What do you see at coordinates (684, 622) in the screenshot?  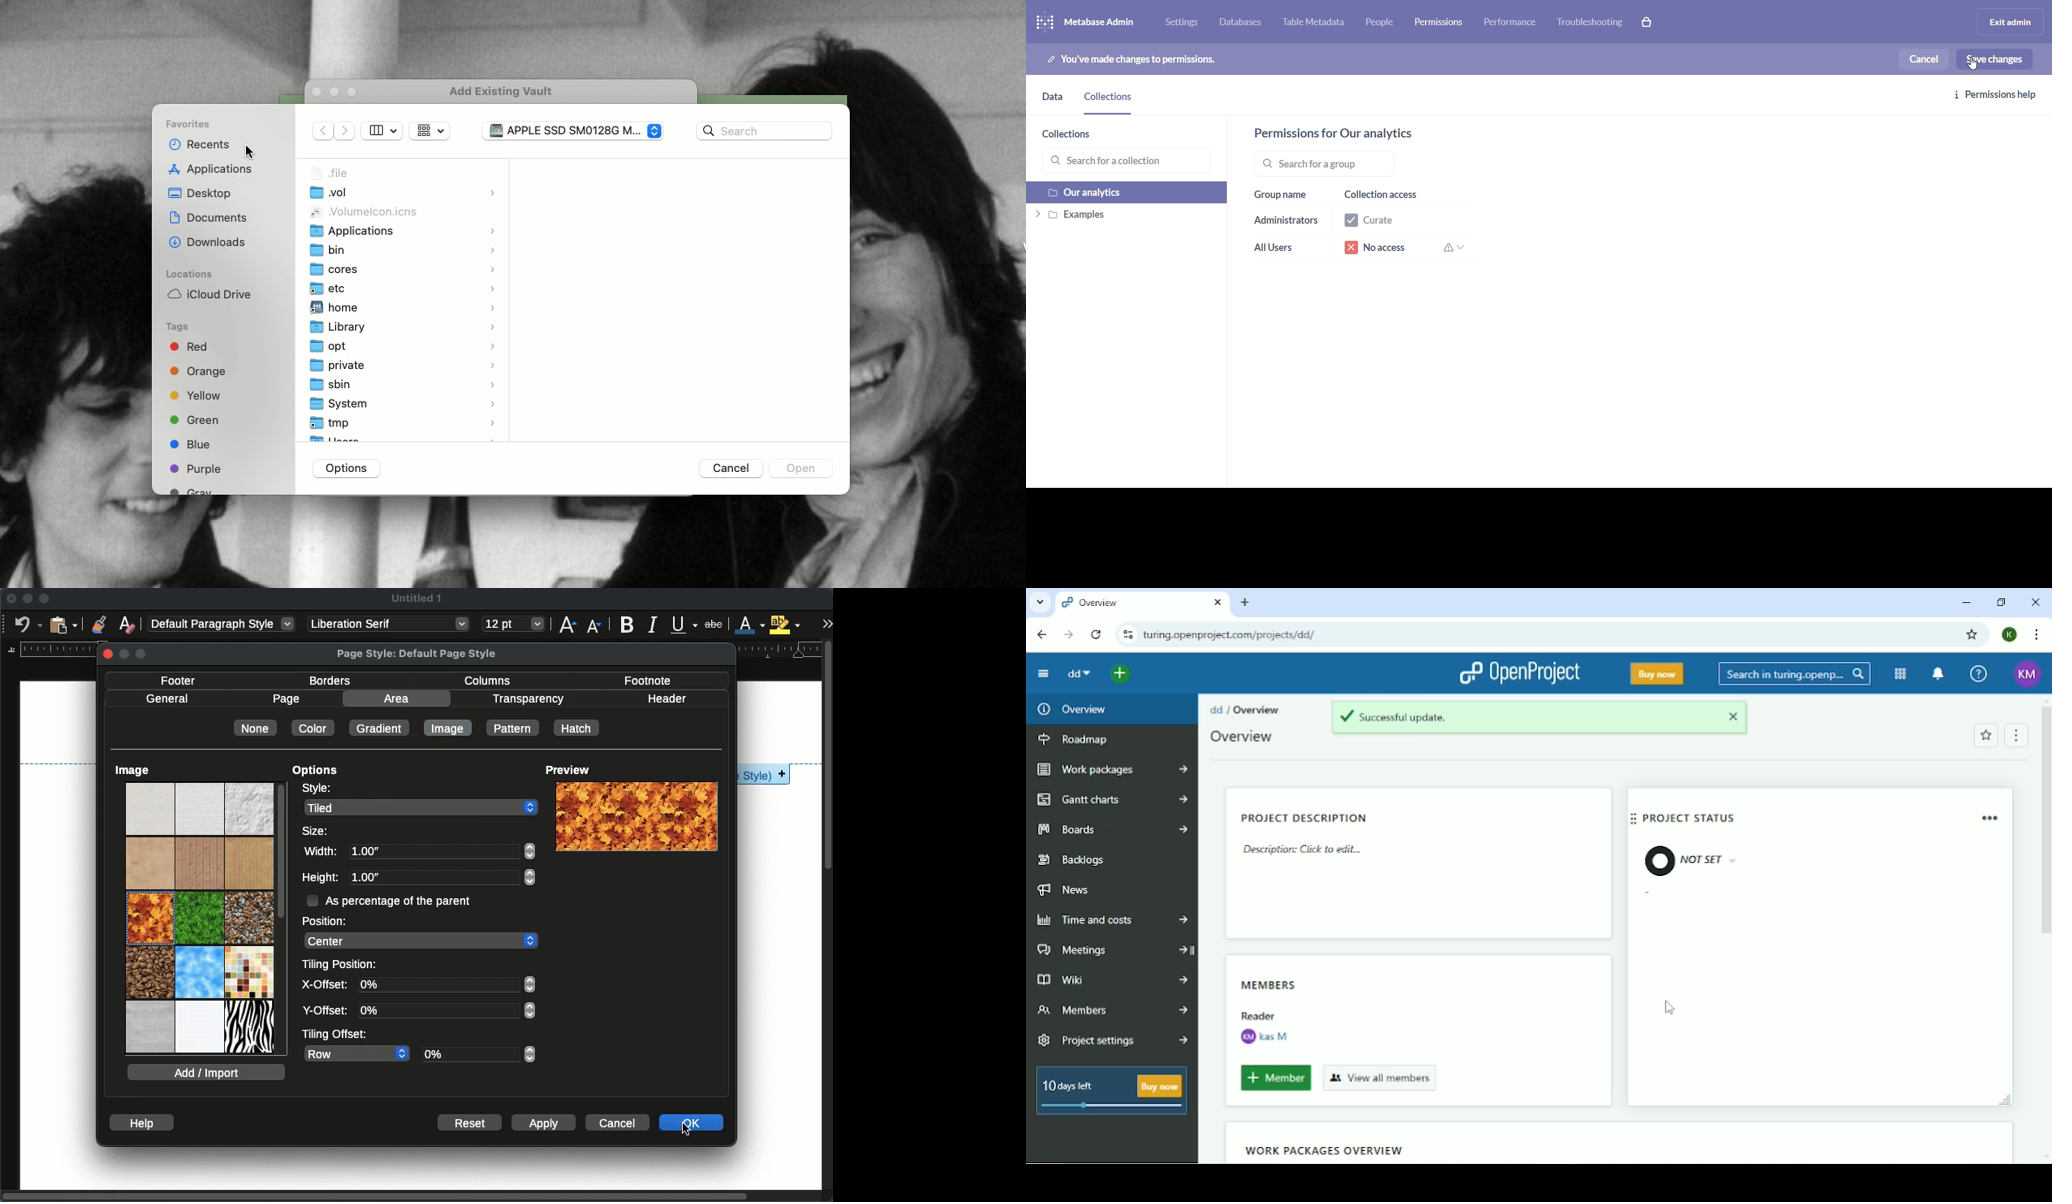 I see `underline` at bounding box center [684, 622].